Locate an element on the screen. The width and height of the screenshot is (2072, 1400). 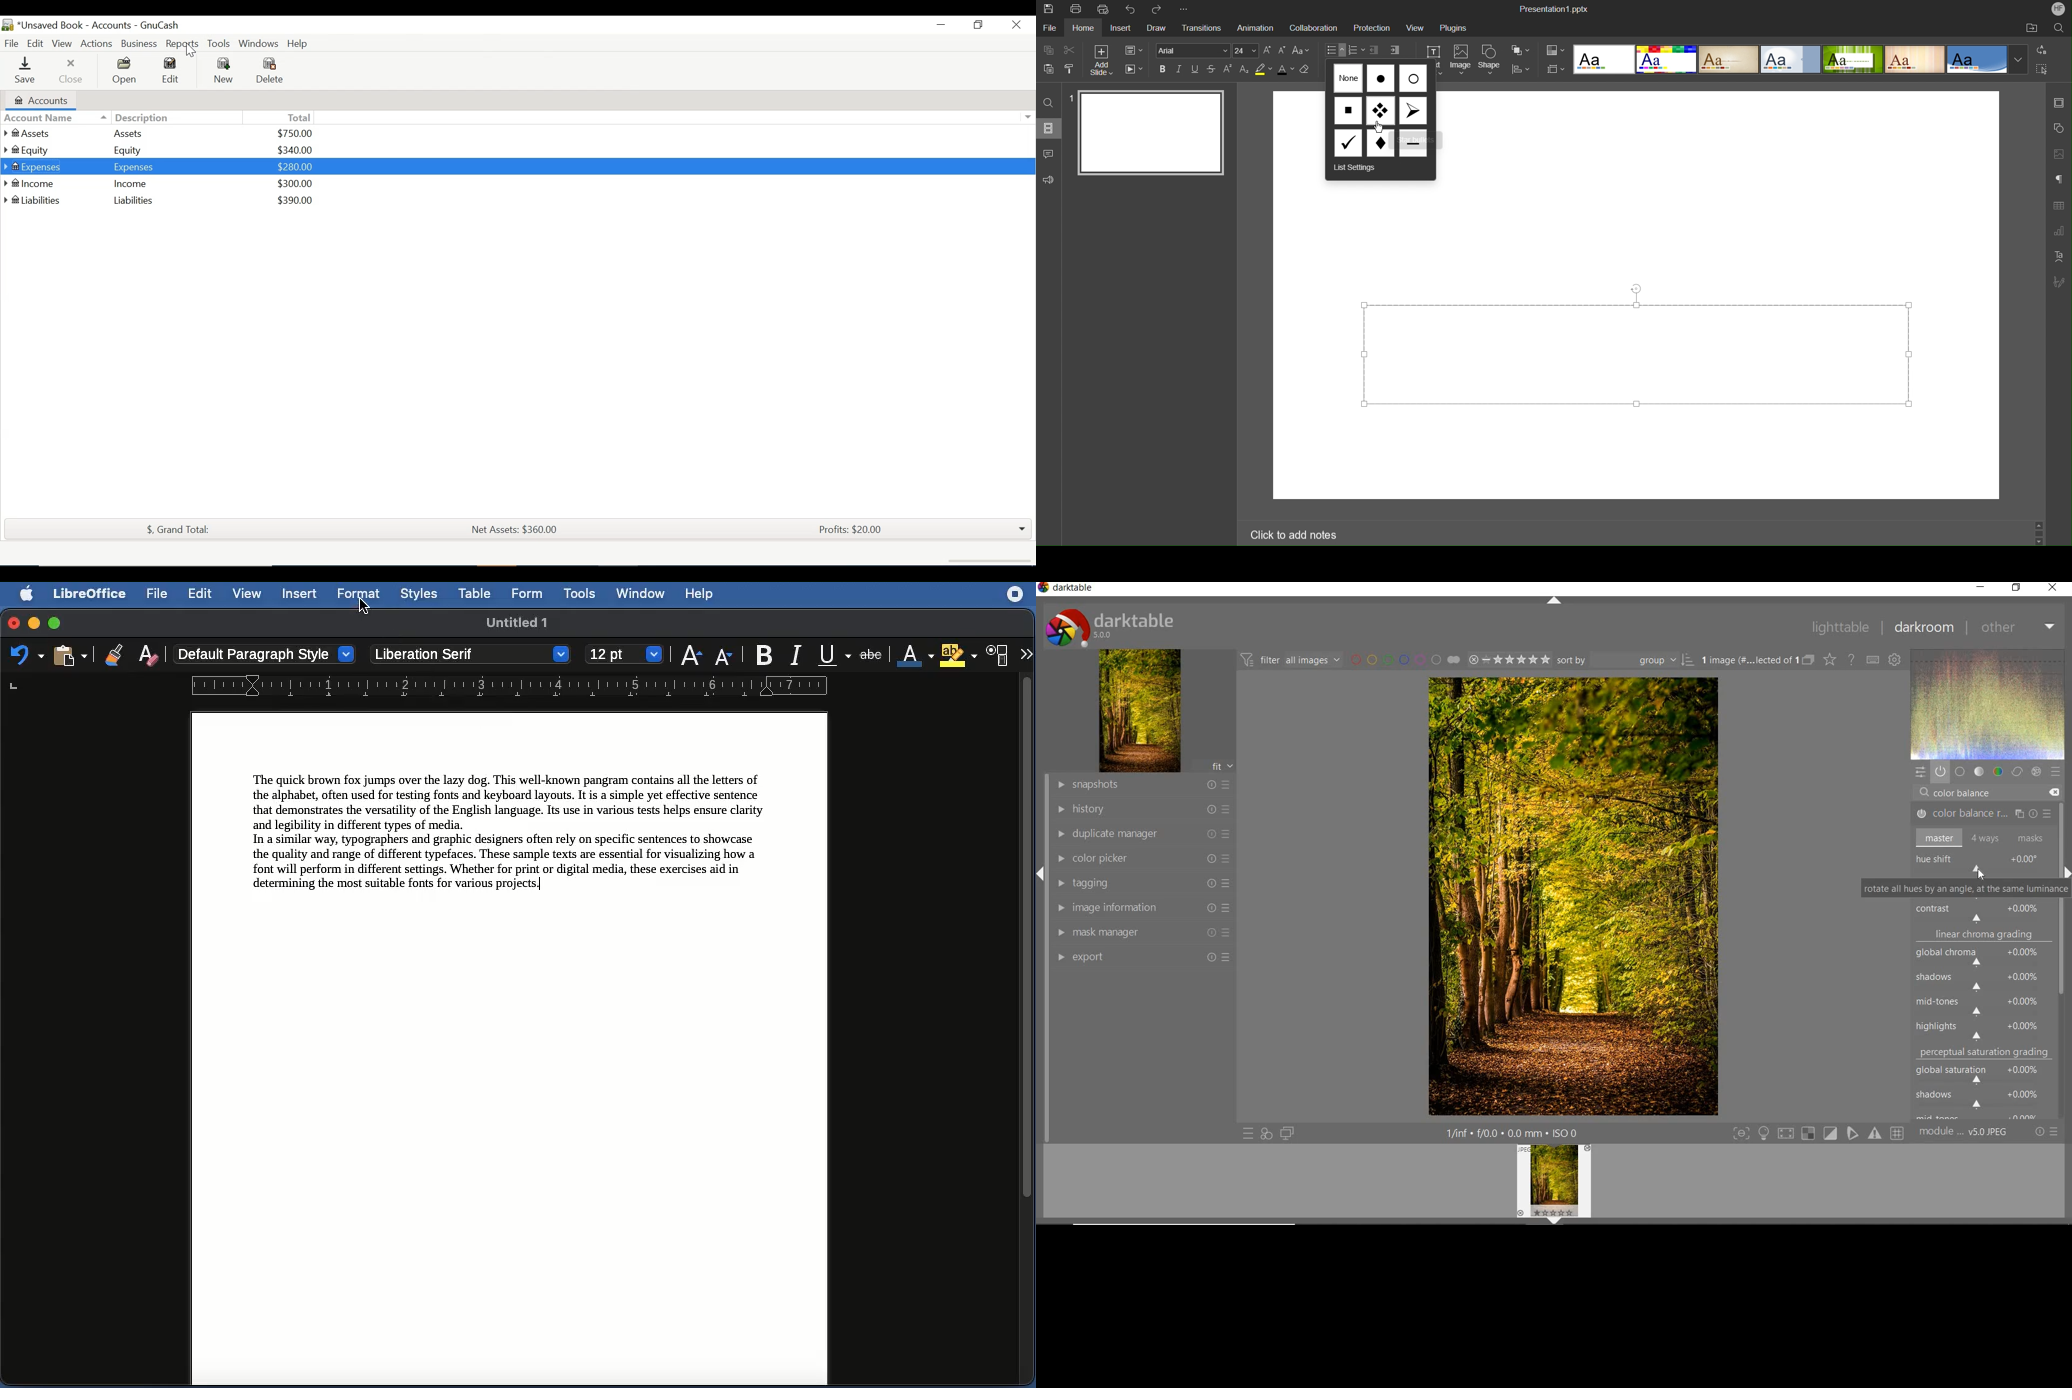
Signature is located at coordinates (2058, 282).